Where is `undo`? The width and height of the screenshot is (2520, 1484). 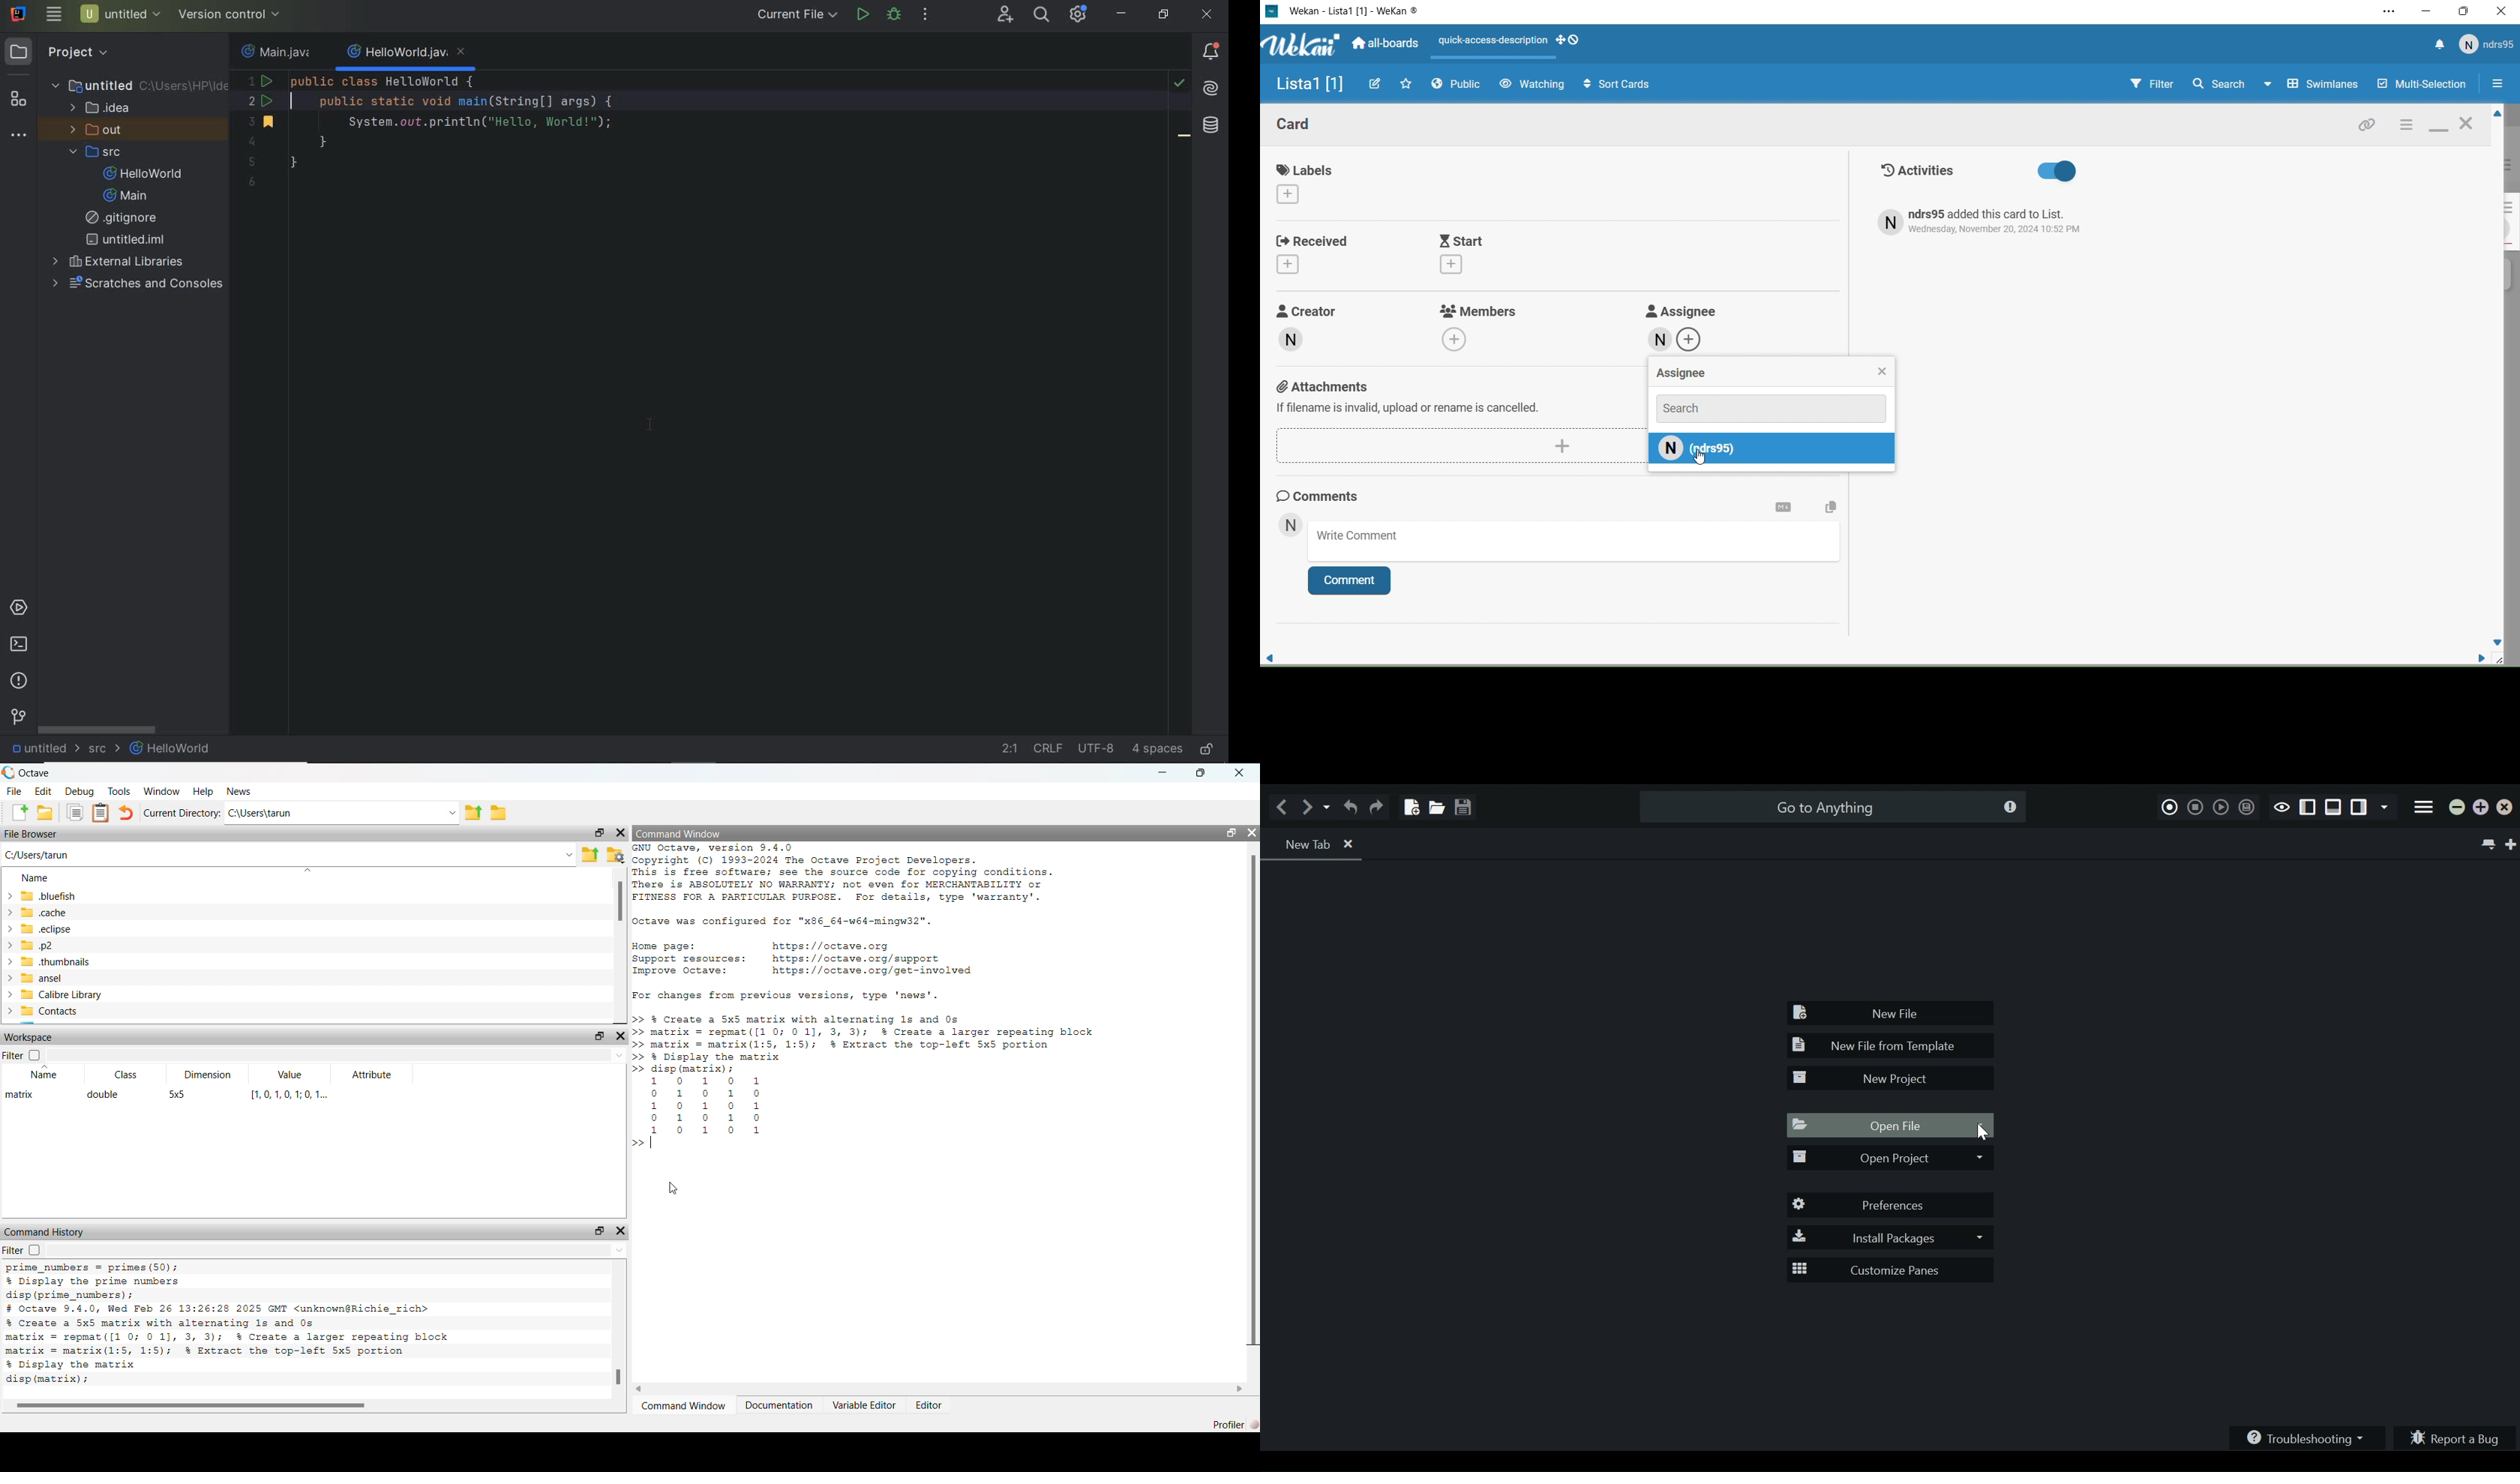 undo is located at coordinates (125, 813).